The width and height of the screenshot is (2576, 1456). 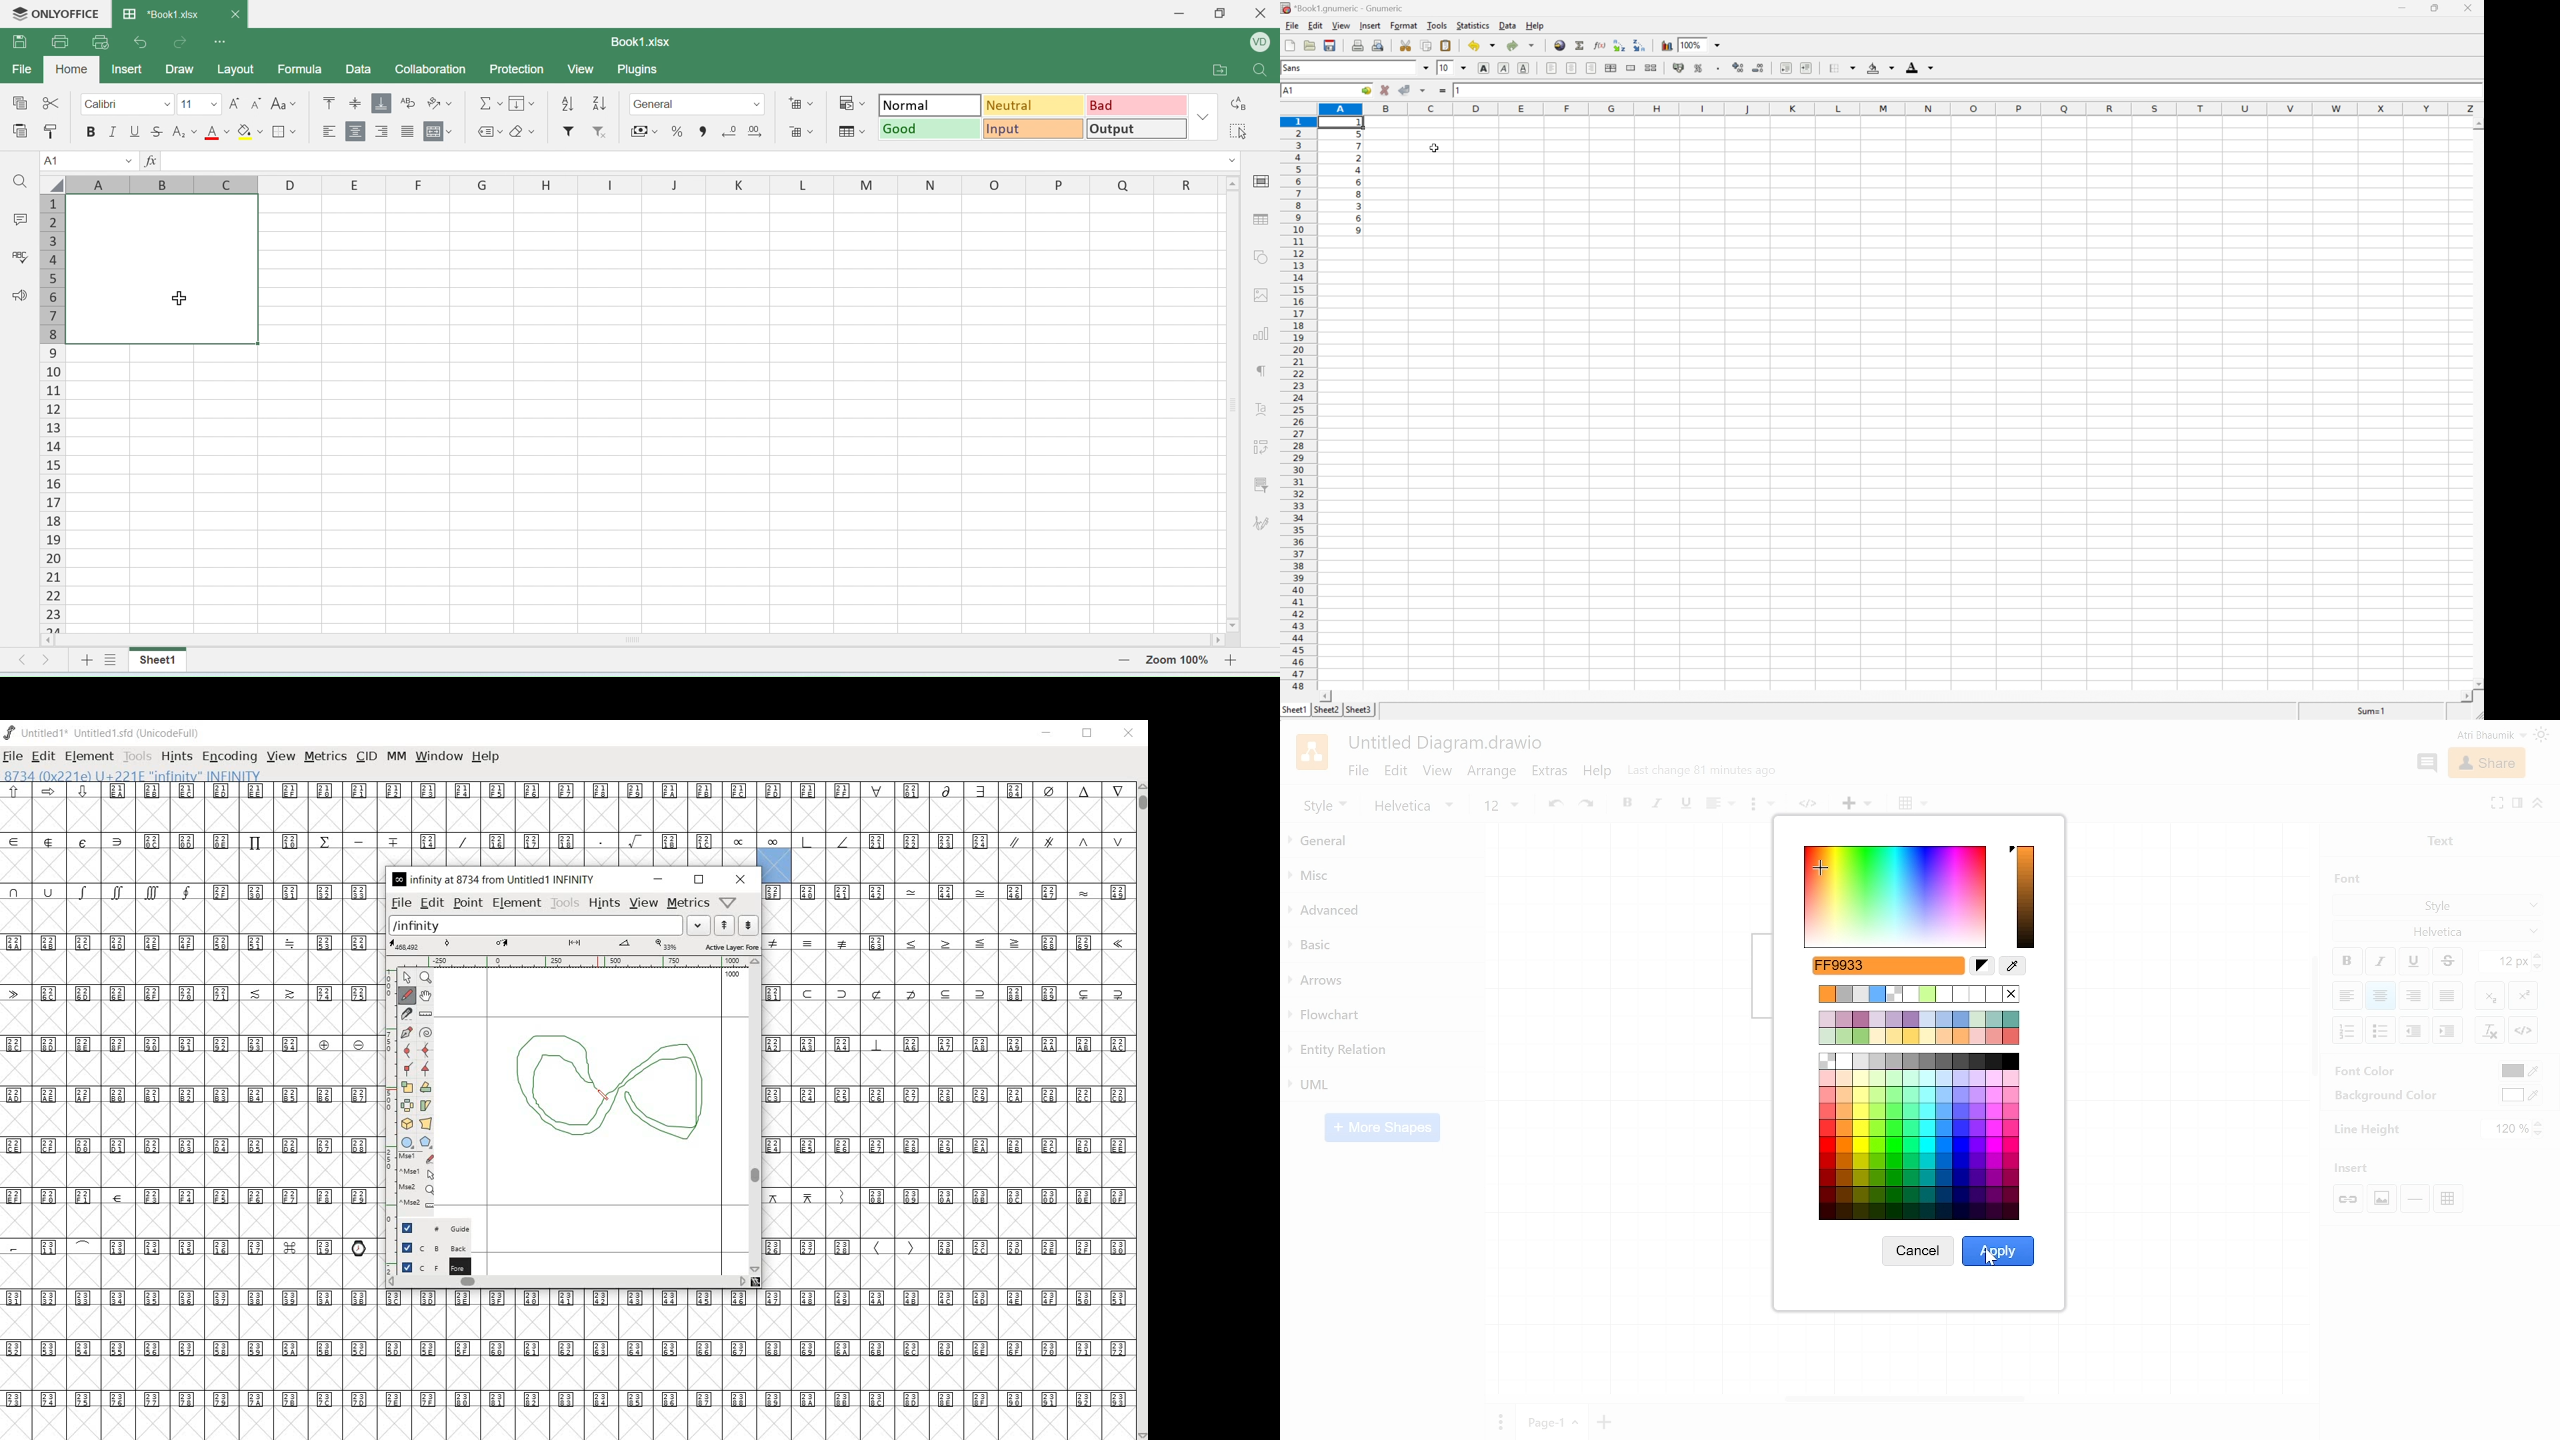 I want to click on Add a corner point, so click(x=426, y=1069).